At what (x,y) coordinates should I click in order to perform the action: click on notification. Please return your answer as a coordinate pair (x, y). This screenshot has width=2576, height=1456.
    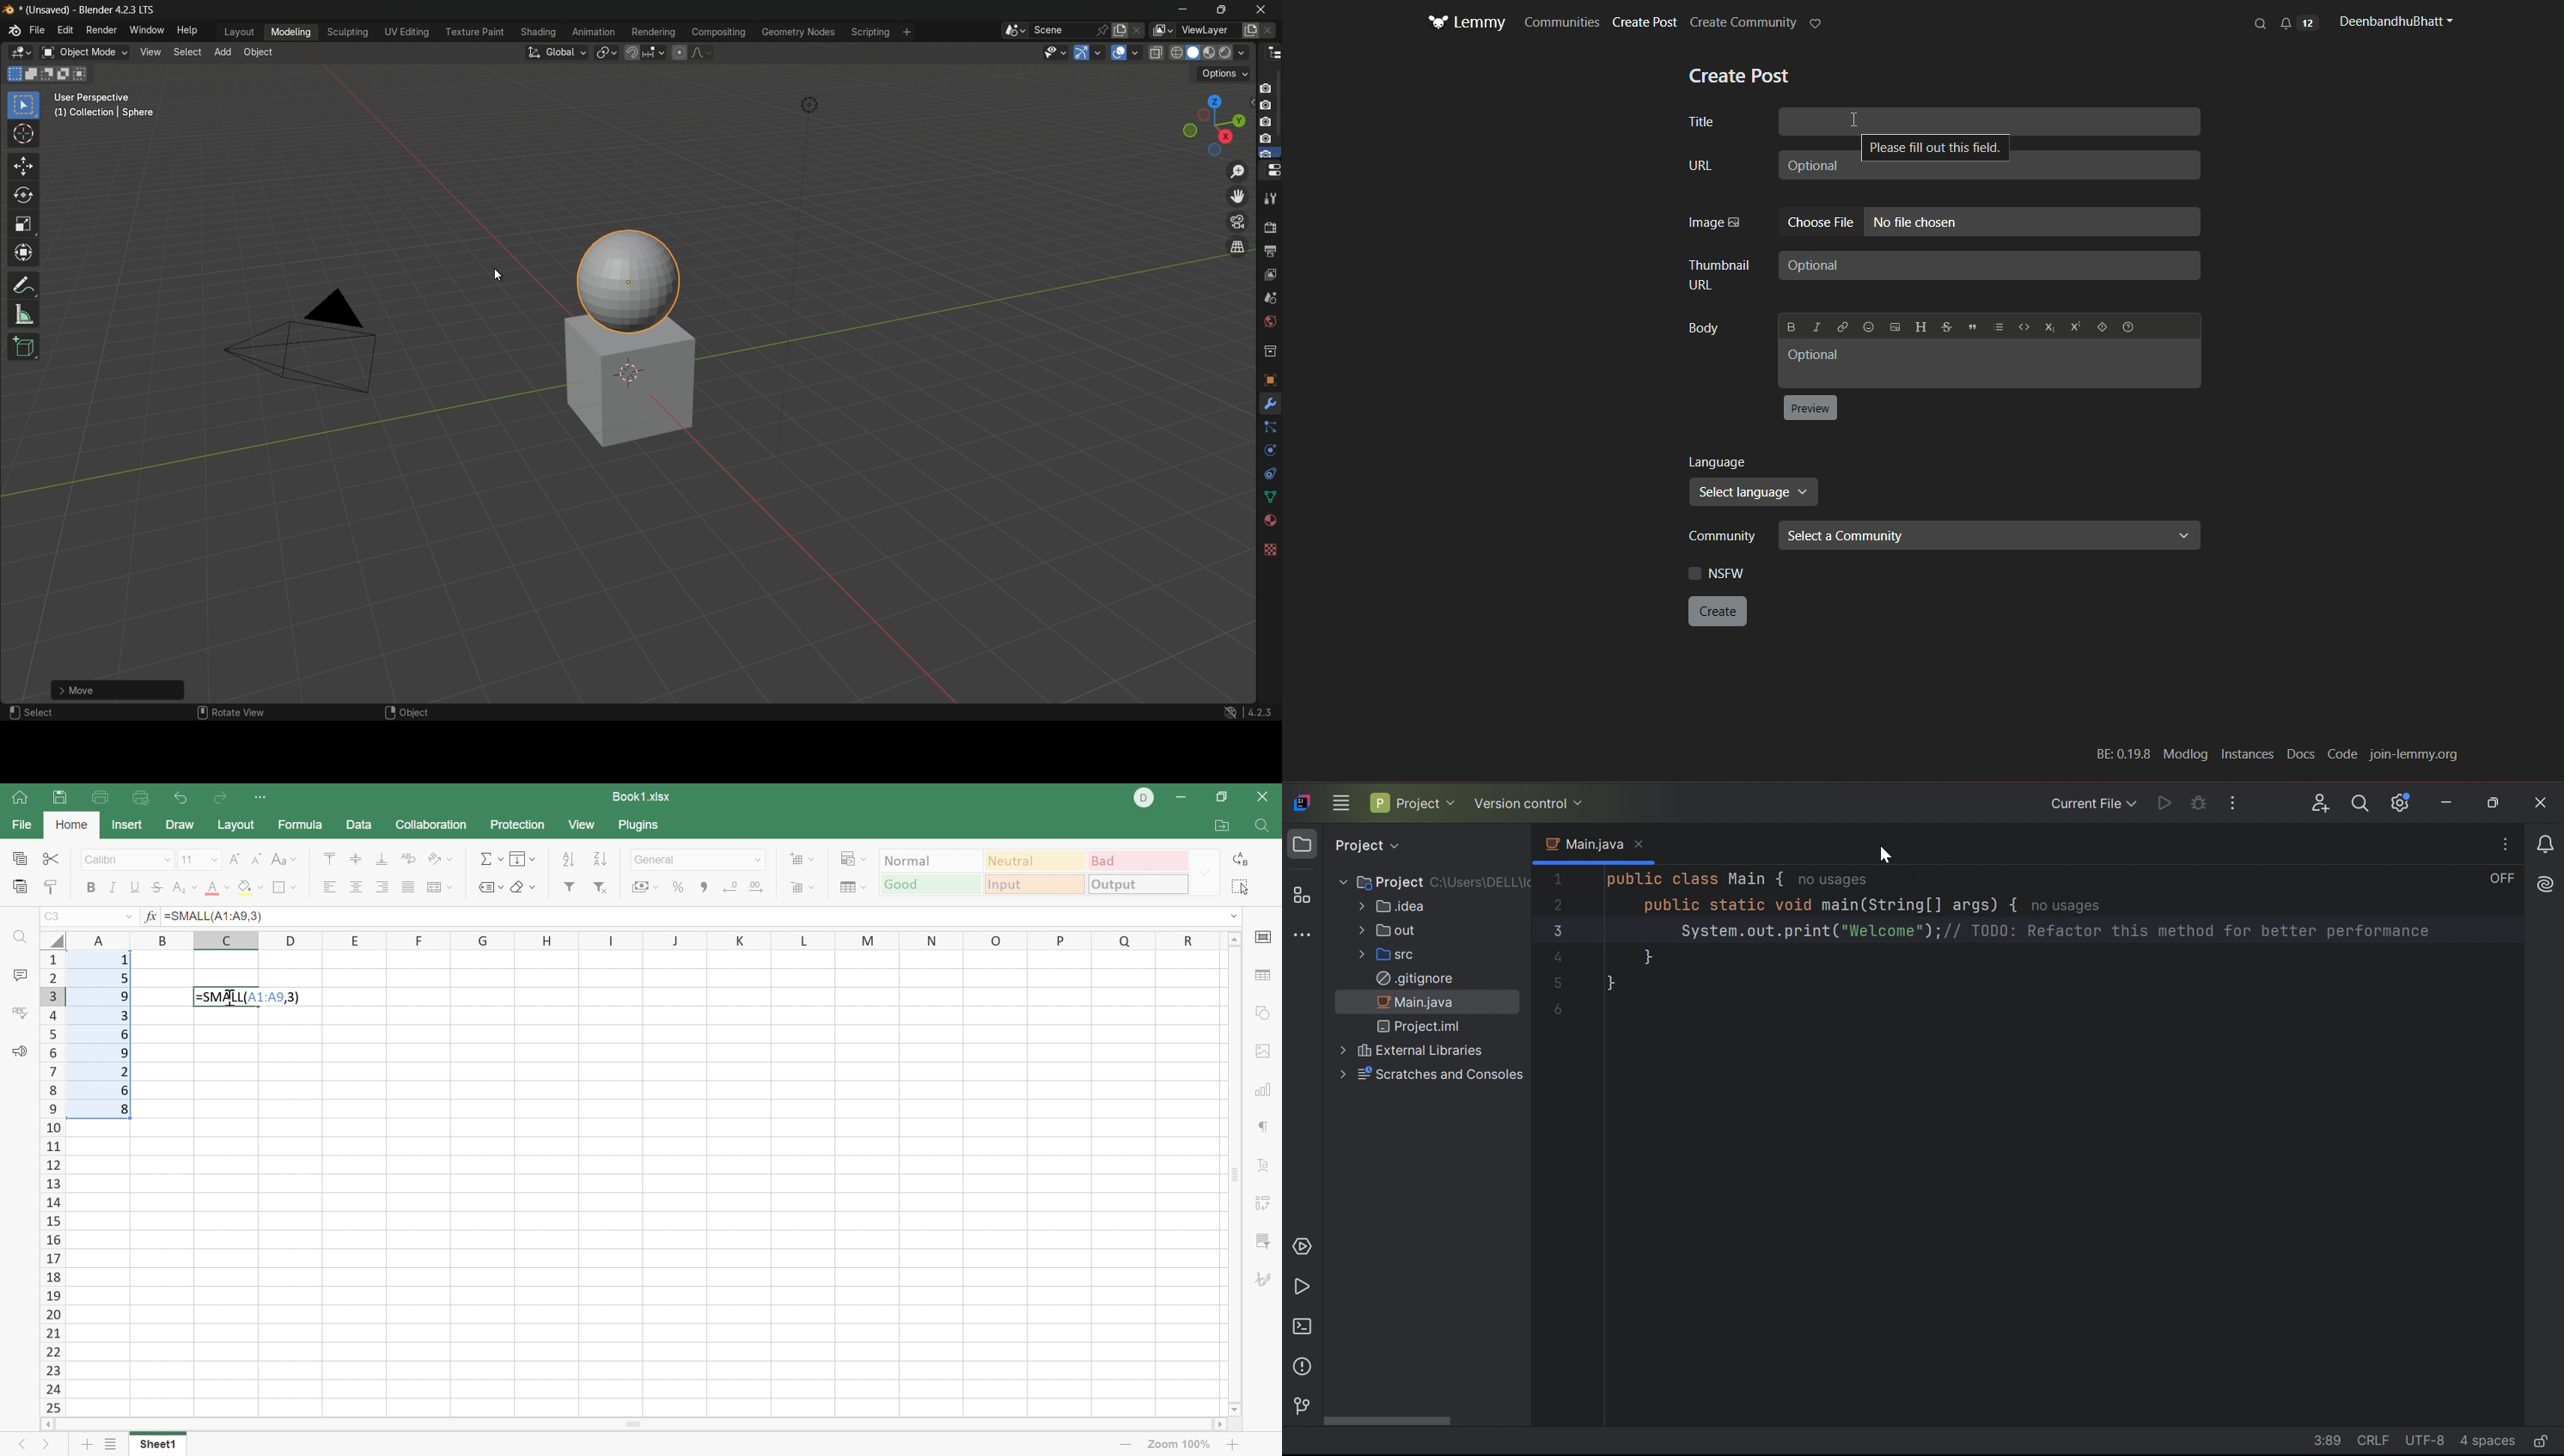
    Looking at the image, I should click on (2298, 22).